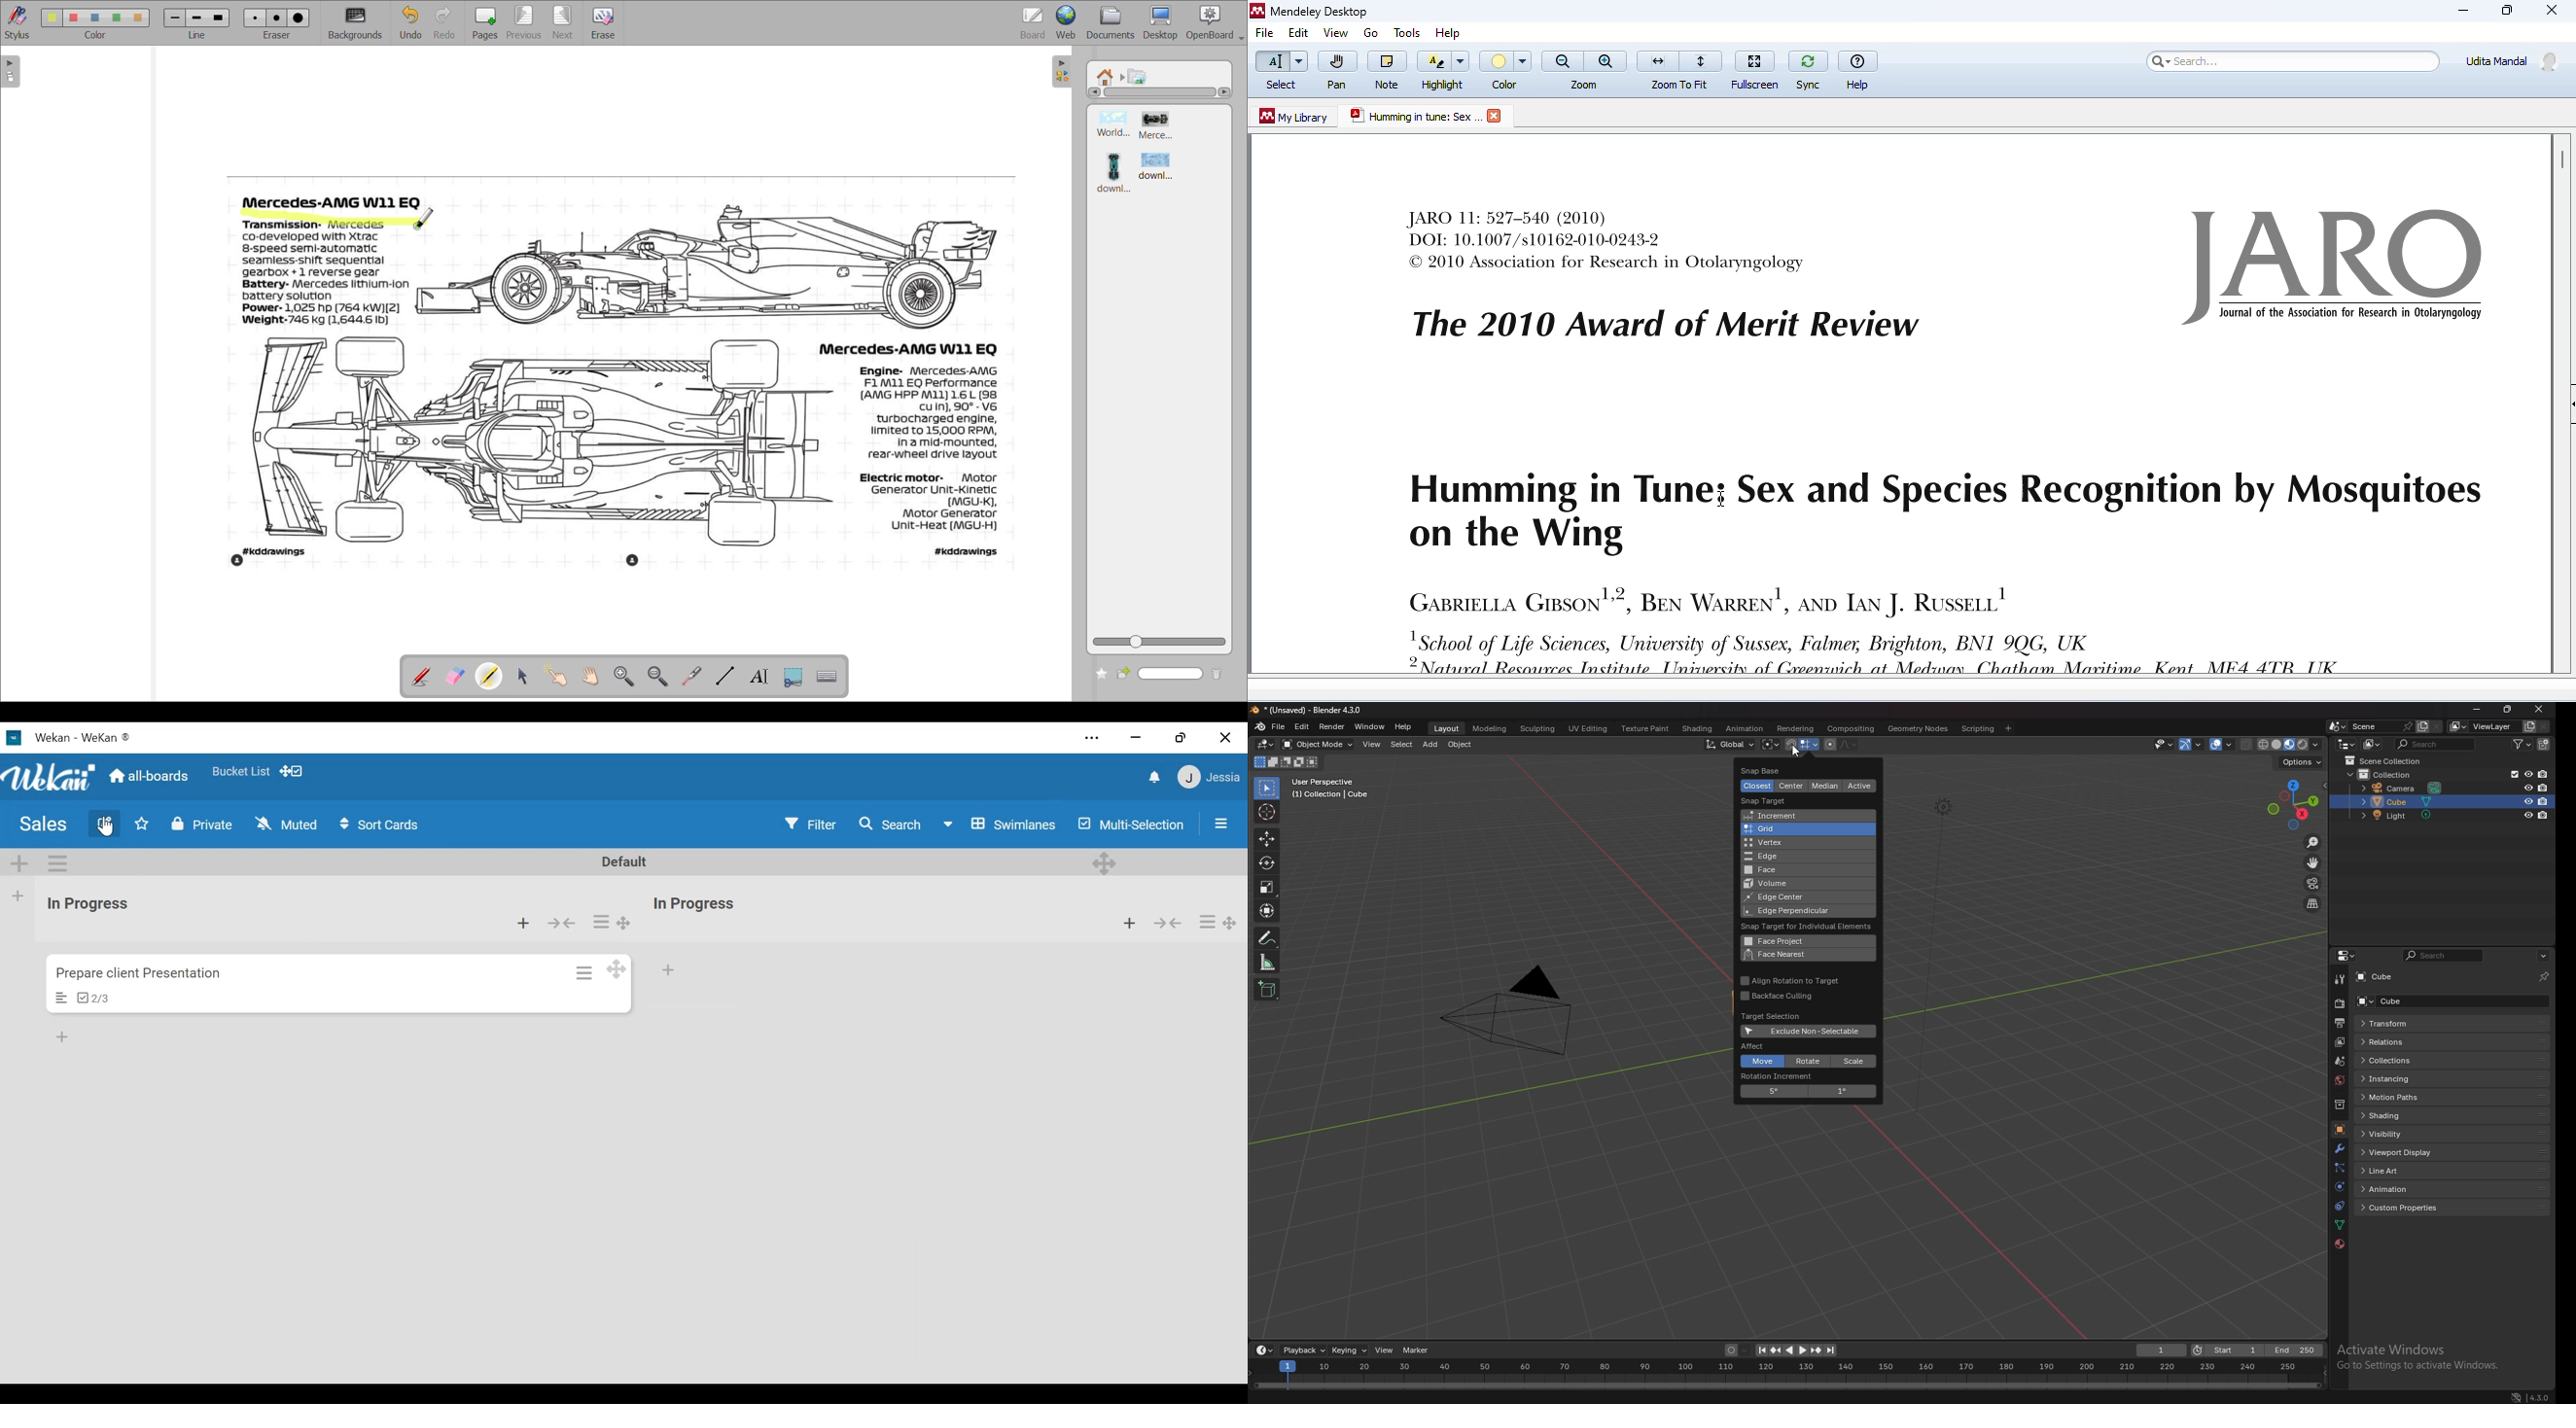  I want to click on move, so click(1761, 1062).